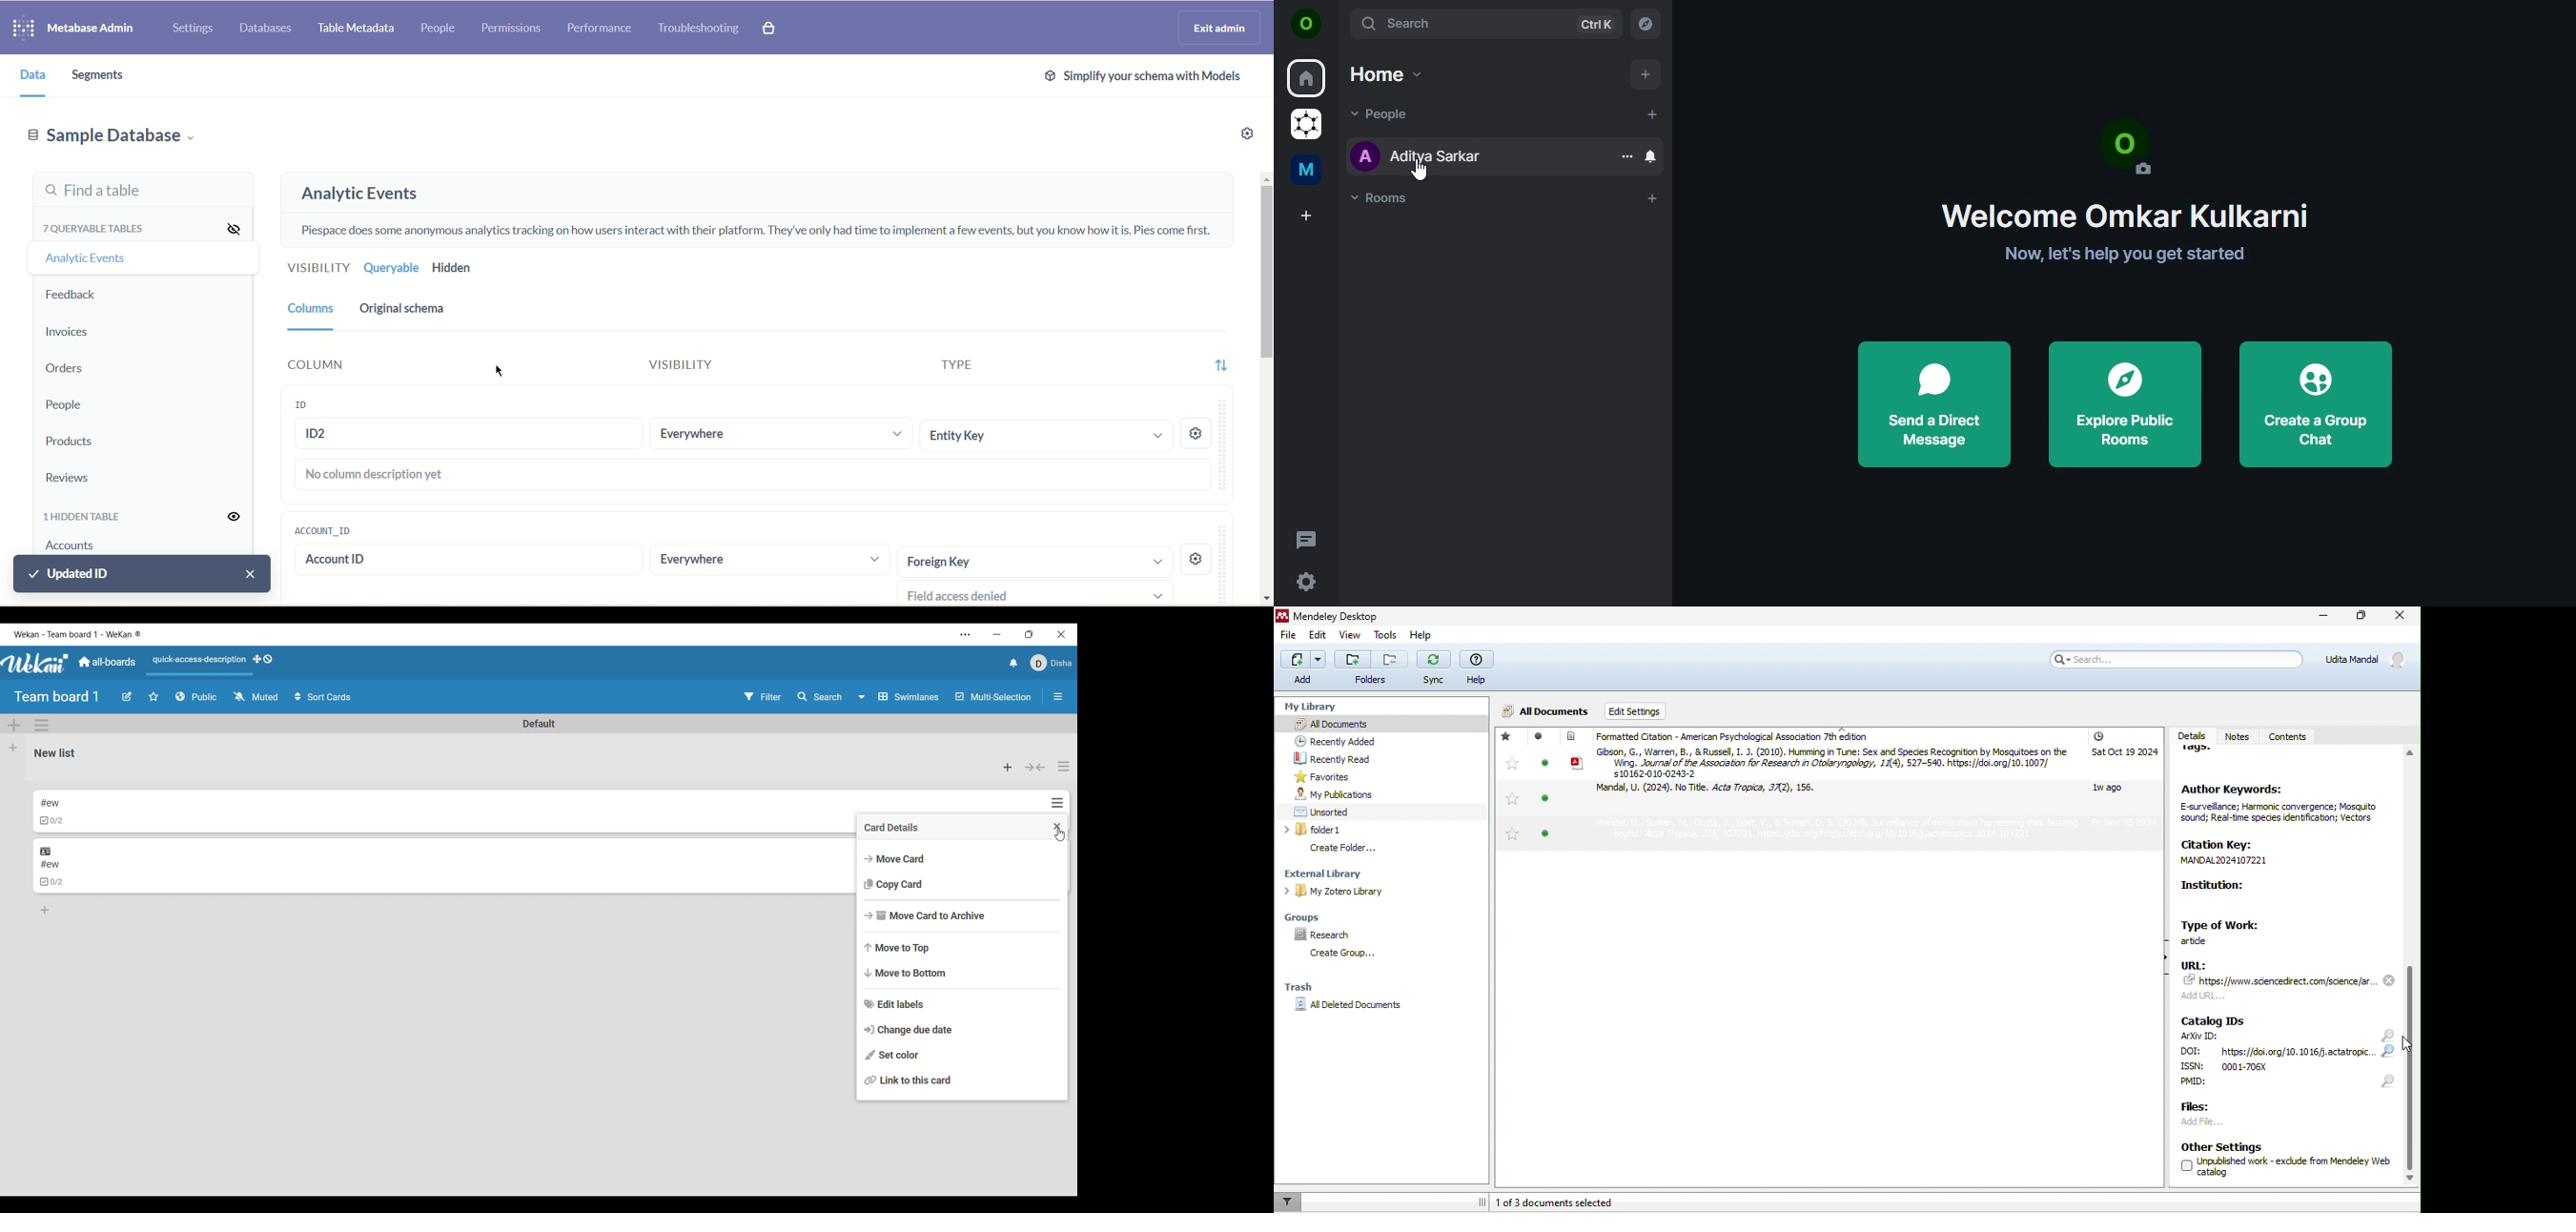 Image resolution: width=2576 pixels, height=1232 pixels. I want to click on Indicates checklists in card, so click(52, 820).